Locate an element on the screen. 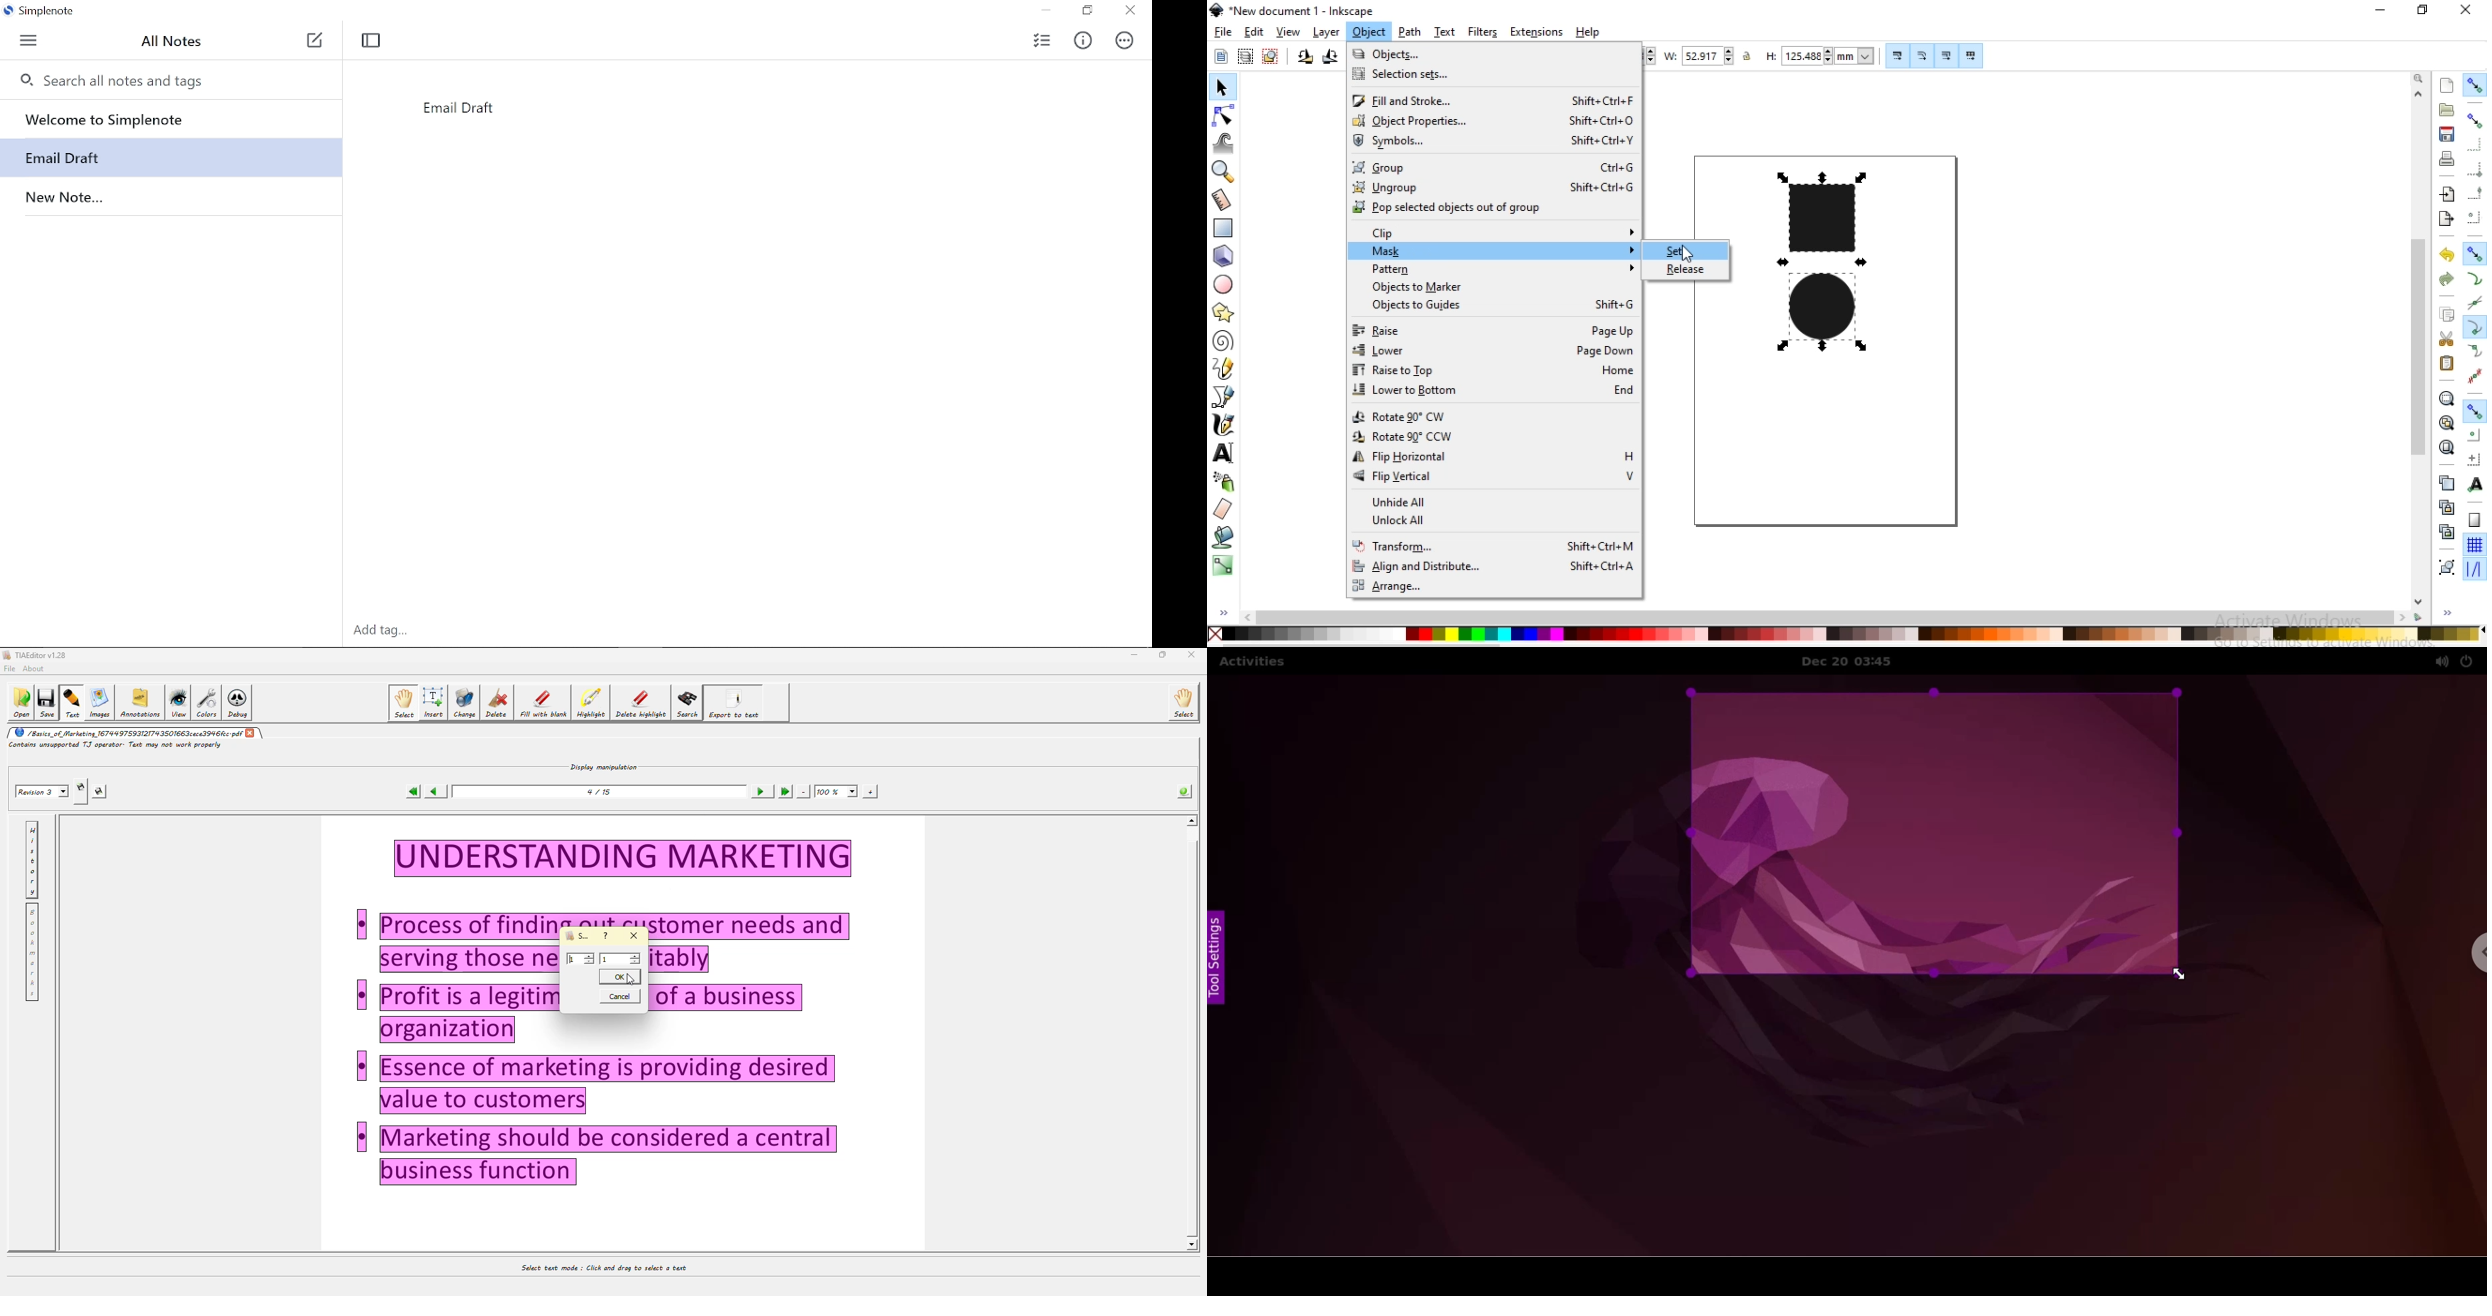  Note titled "Welcome to simplenote" is located at coordinates (175, 118).